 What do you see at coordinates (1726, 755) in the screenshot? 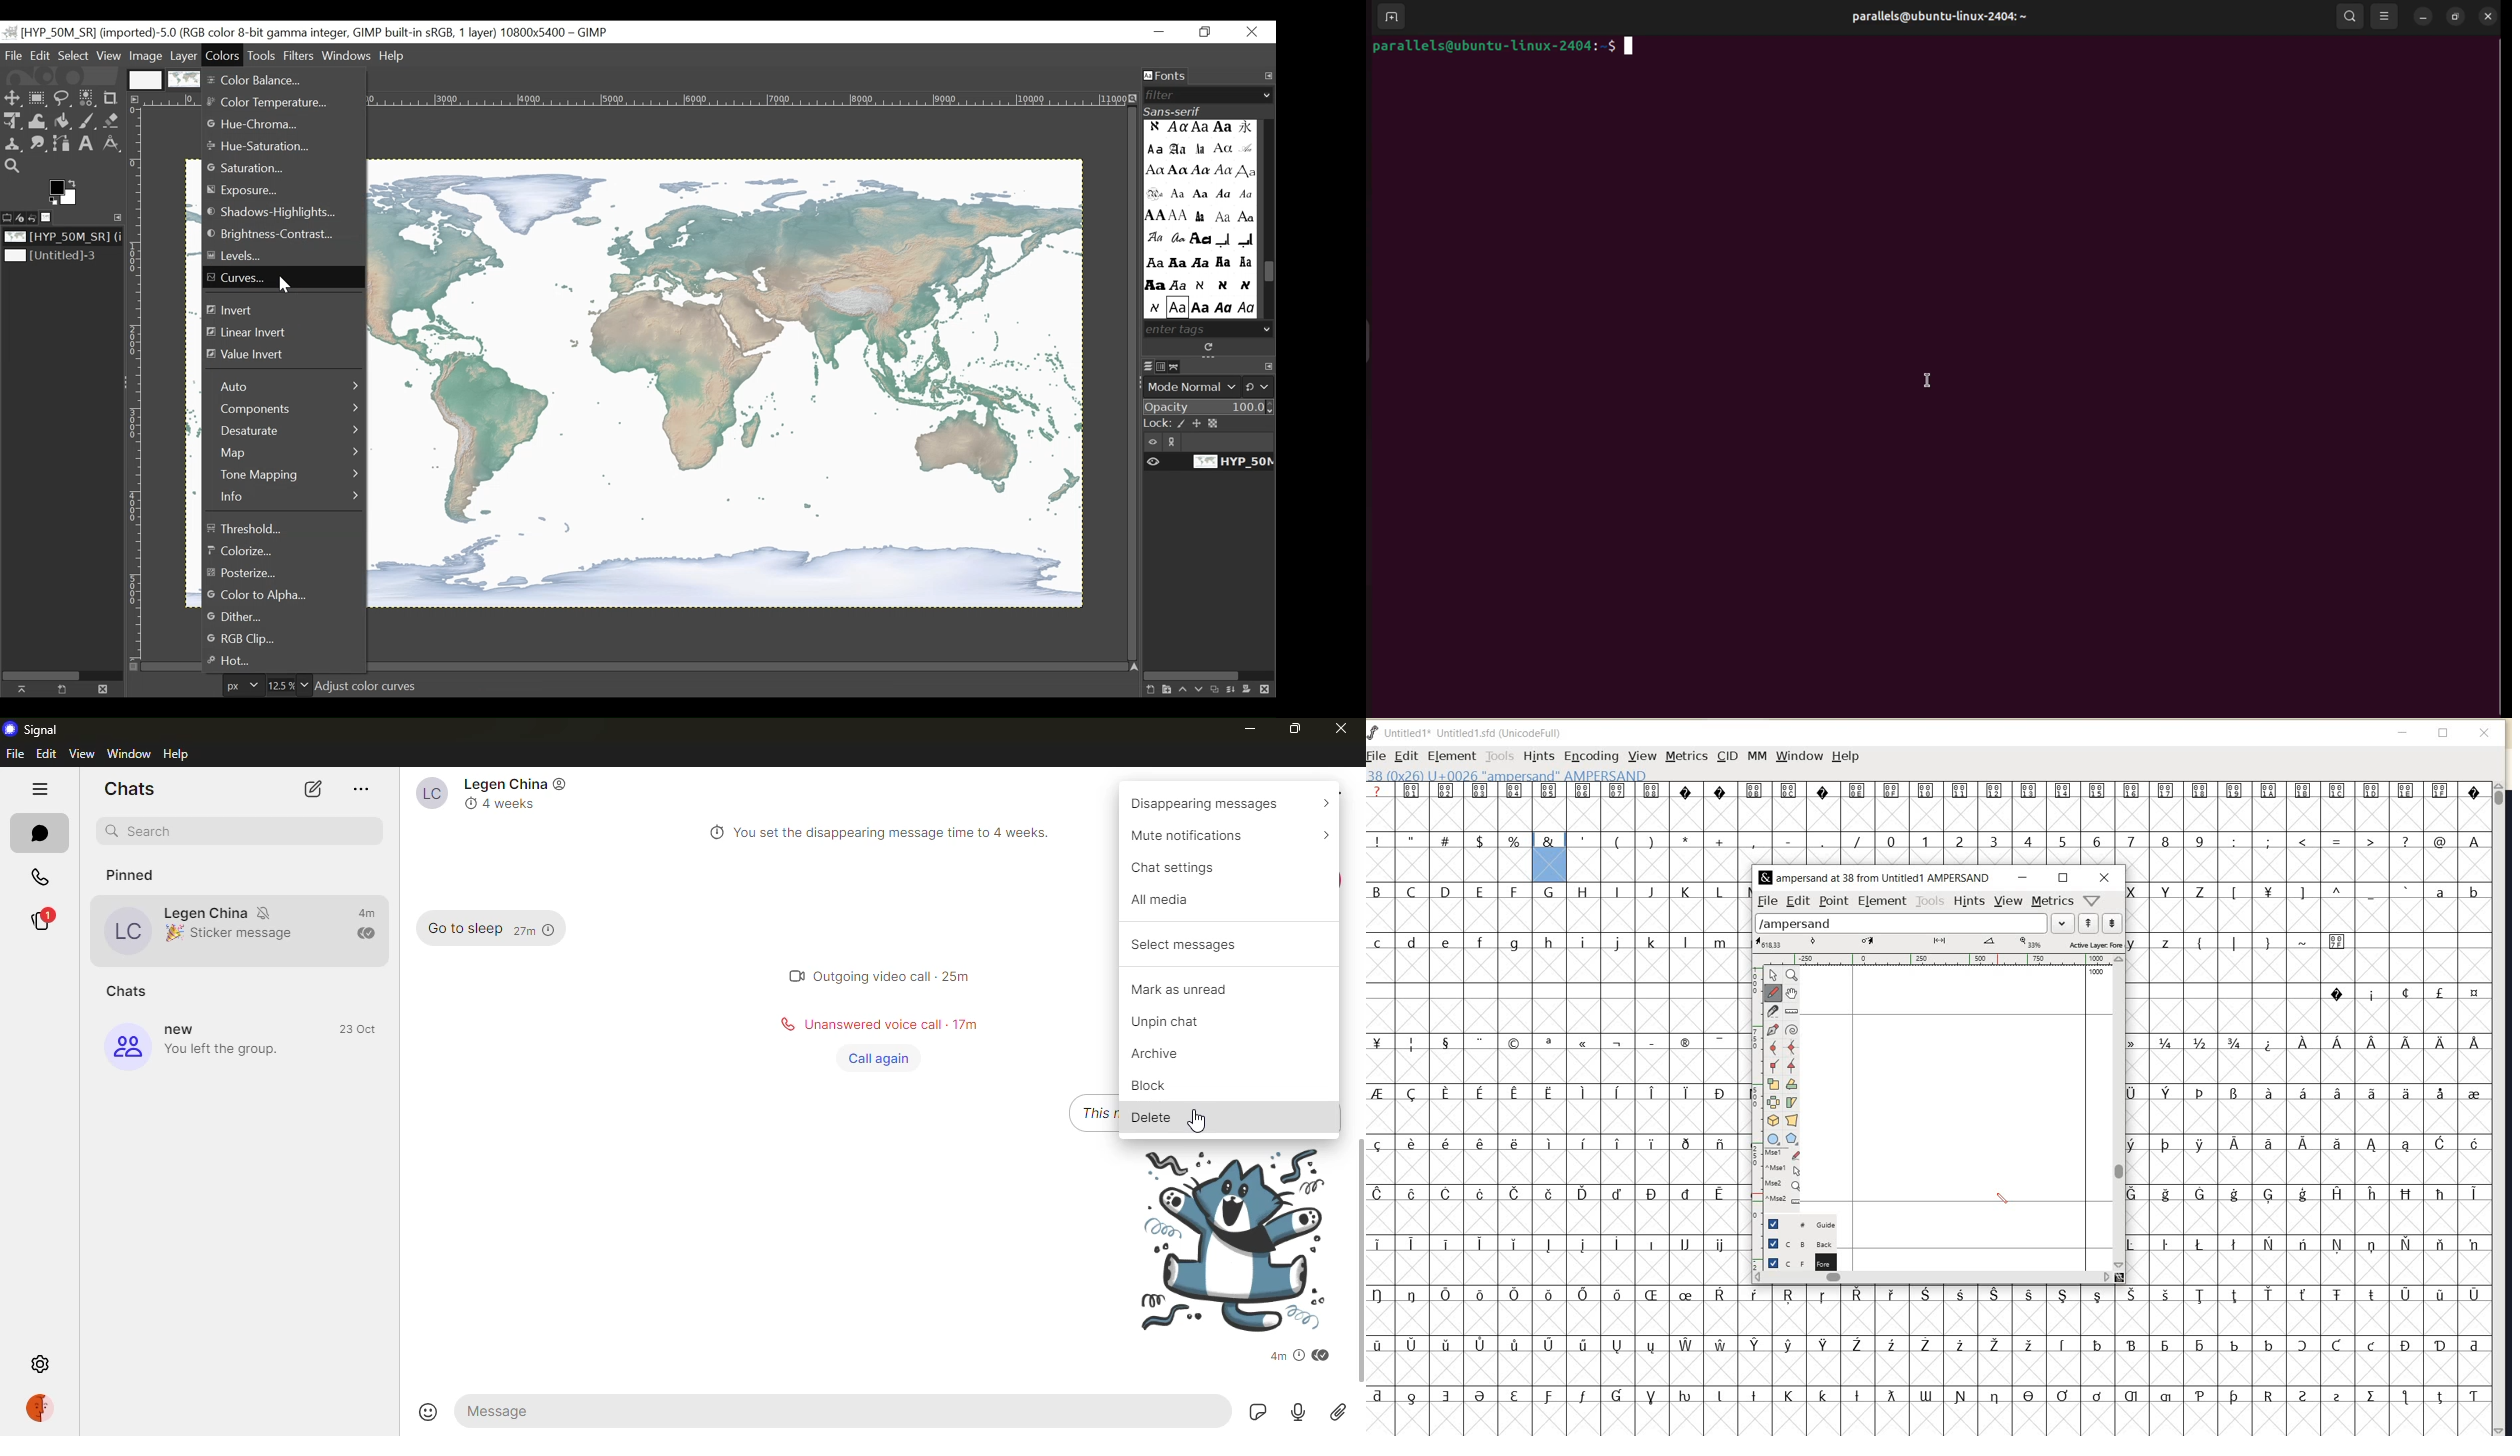
I see `CID` at bounding box center [1726, 755].